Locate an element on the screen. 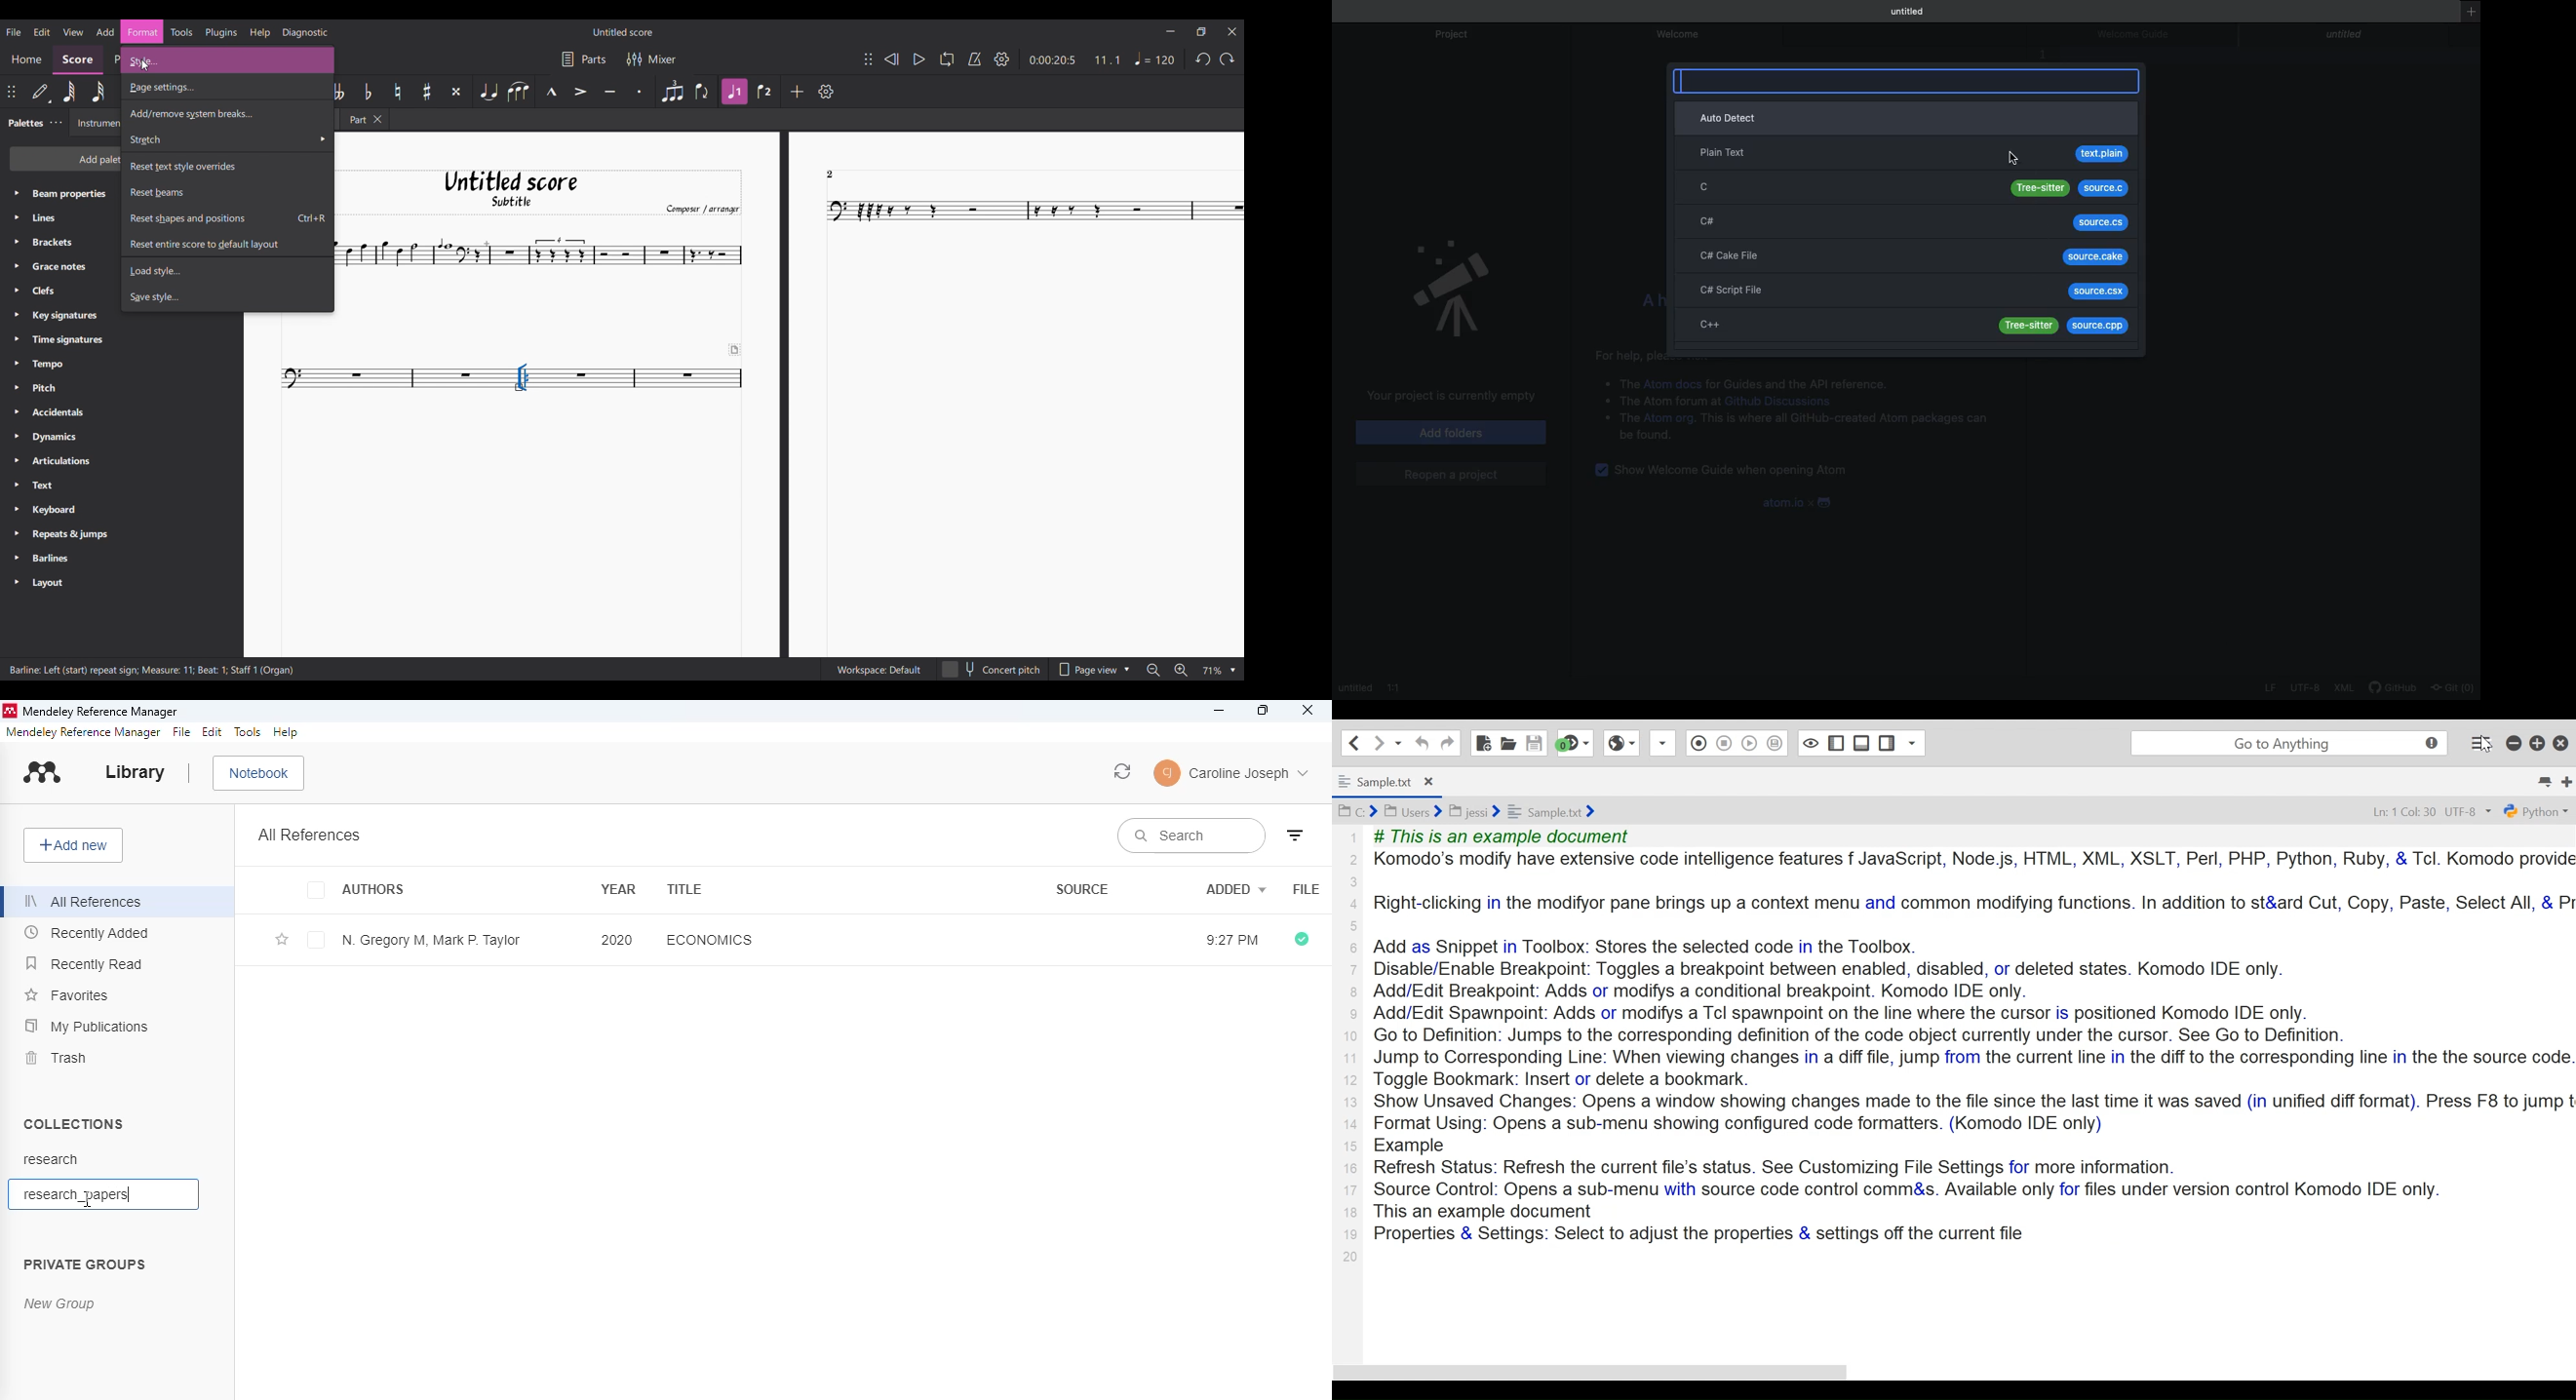 The height and width of the screenshot is (1400, 2576). new group is located at coordinates (60, 1304).